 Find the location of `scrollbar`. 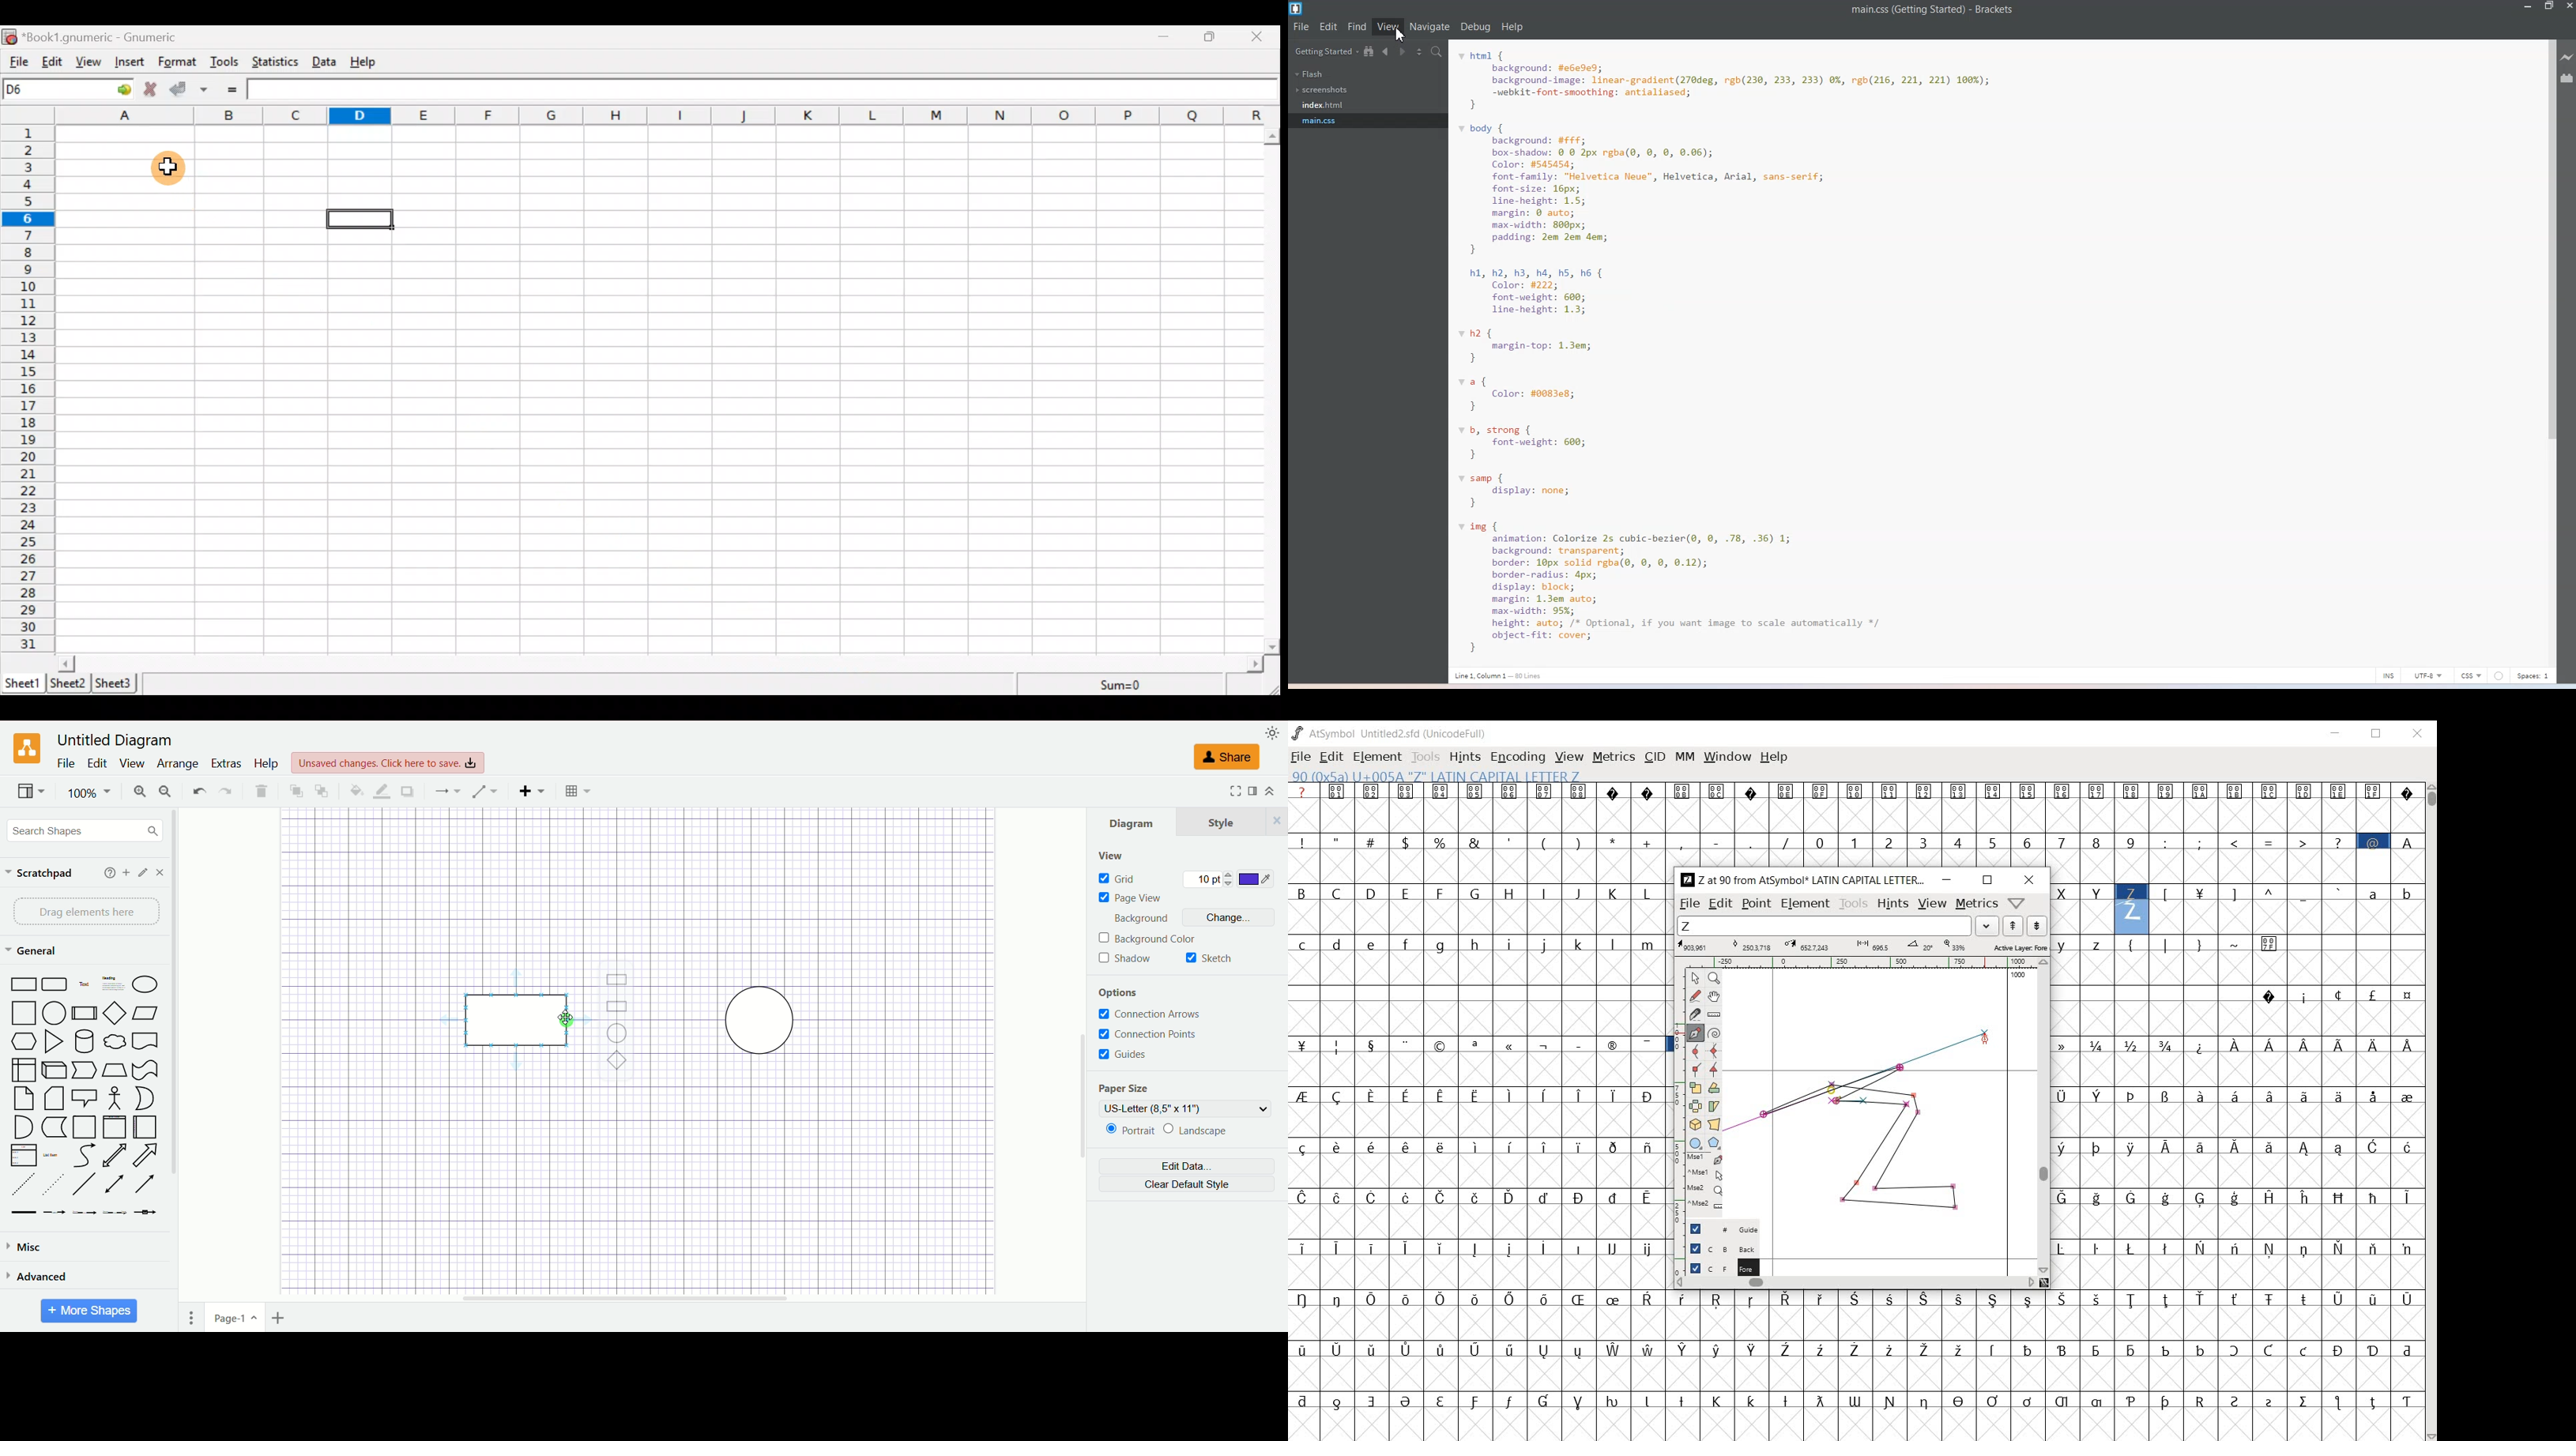

scrollbar is located at coordinates (2430, 1110).